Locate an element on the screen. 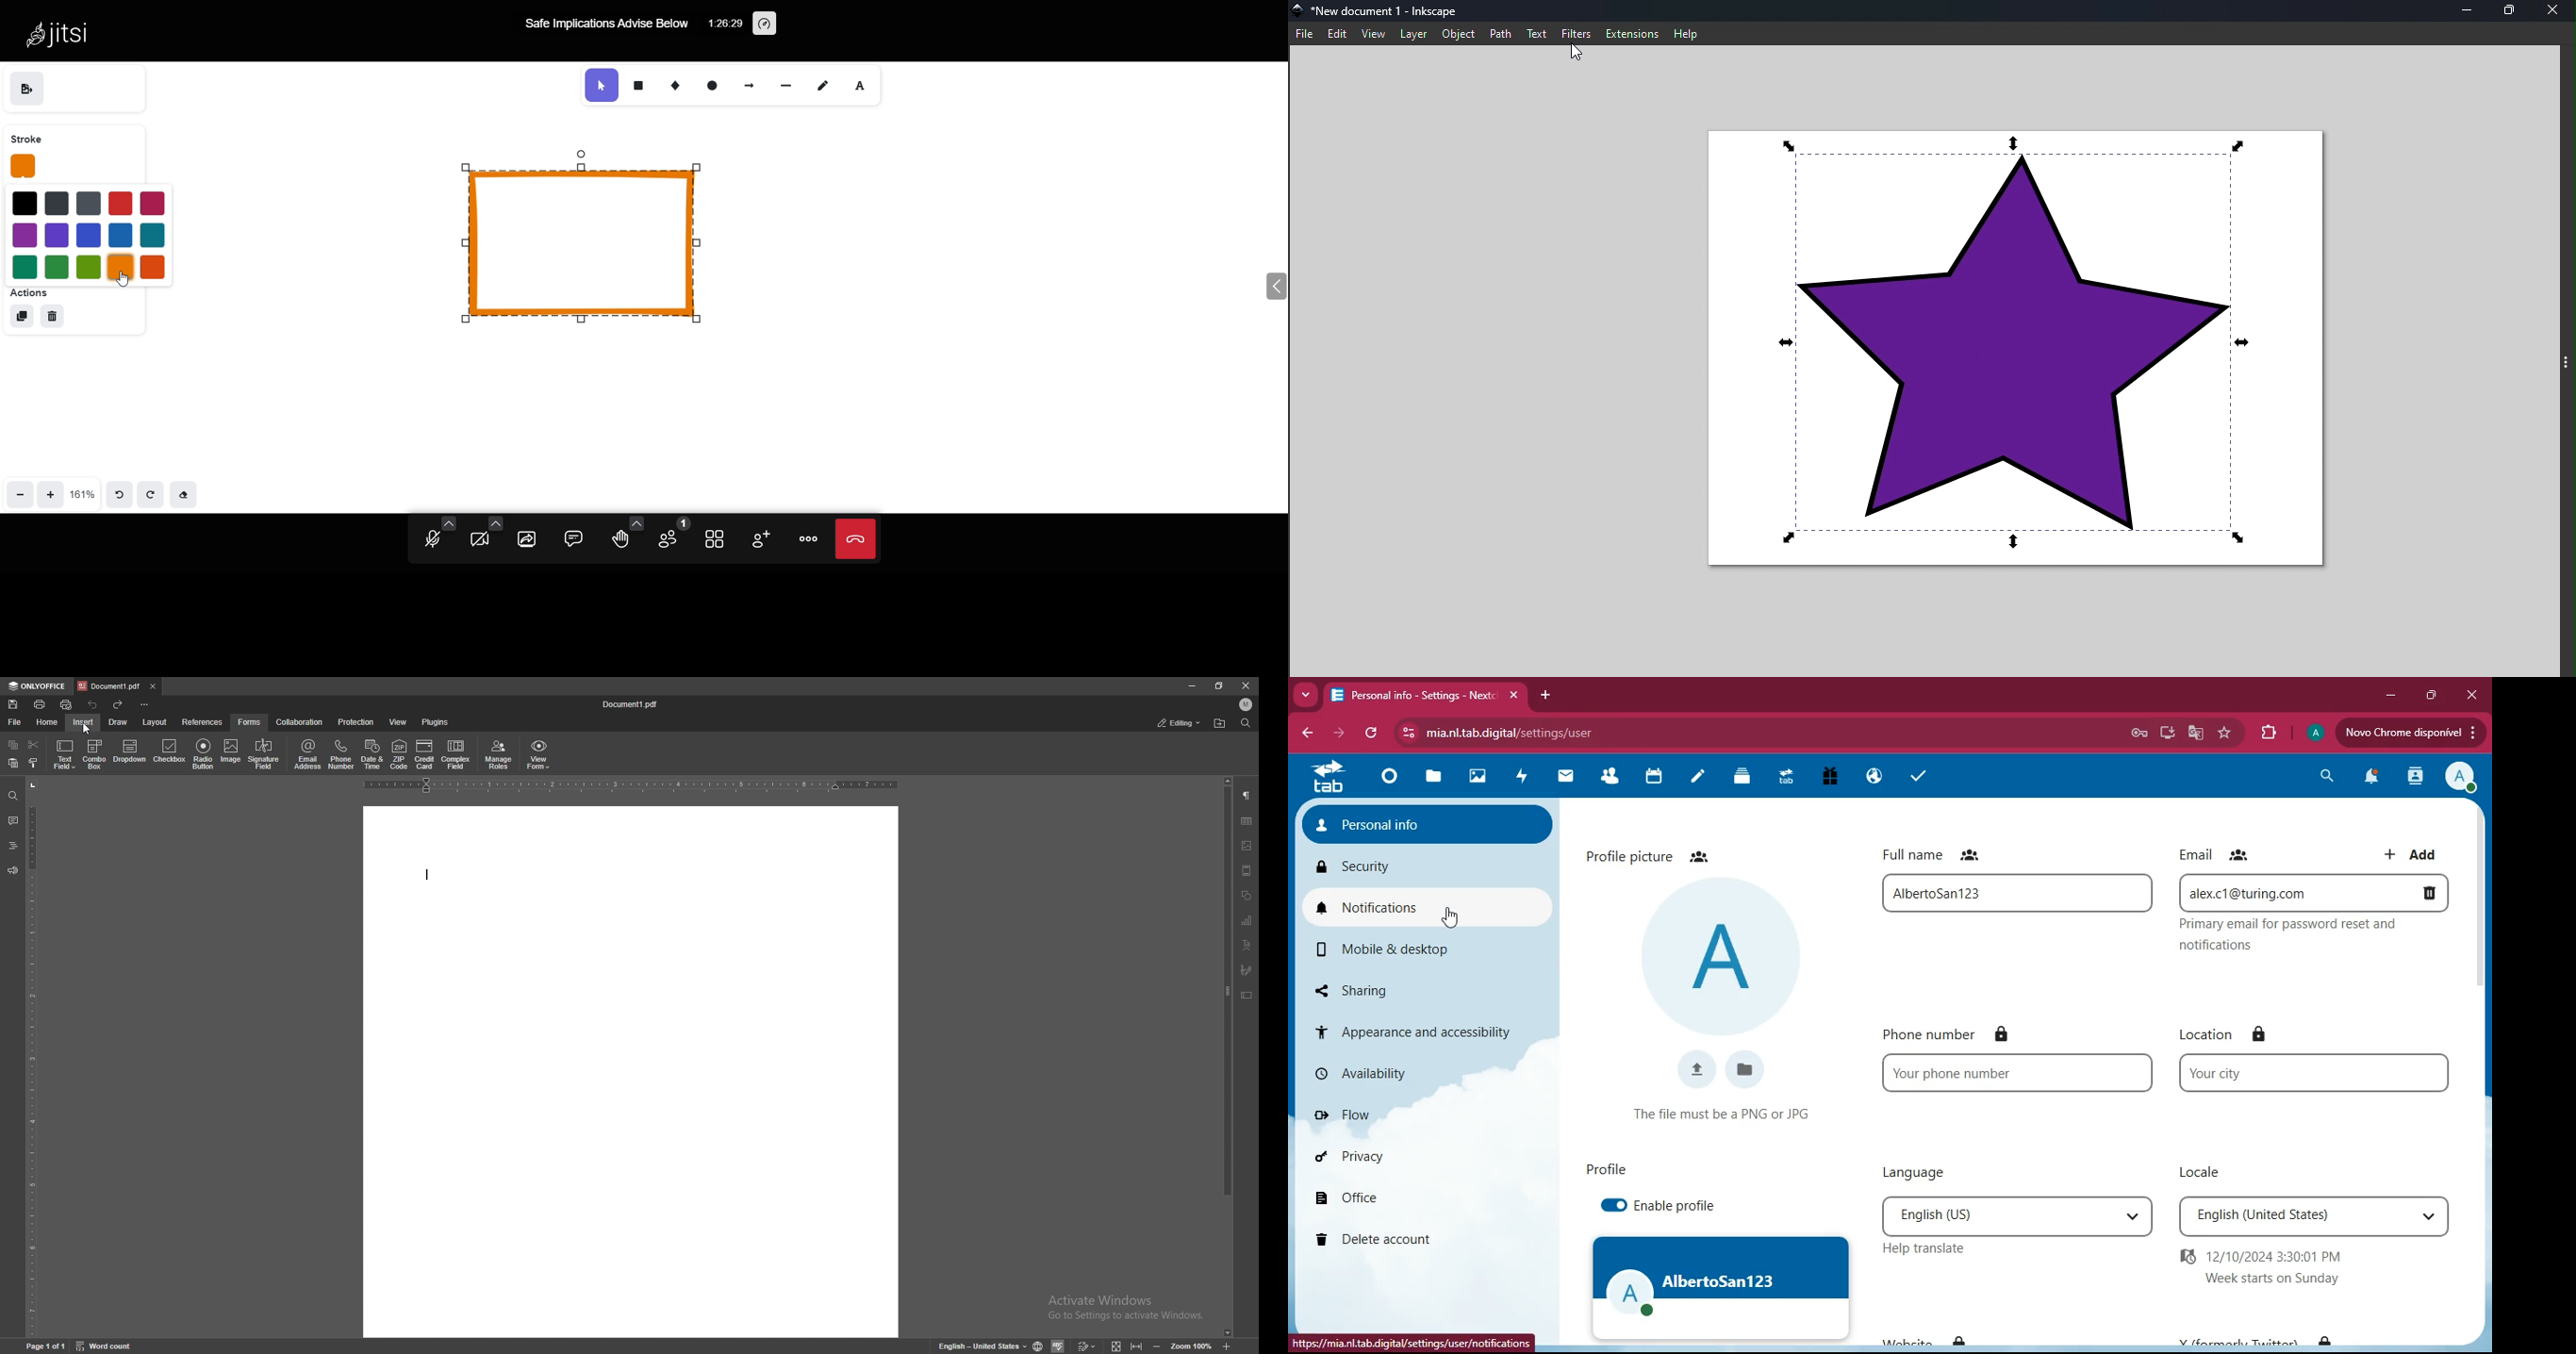  image is located at coordinates (231, 754).